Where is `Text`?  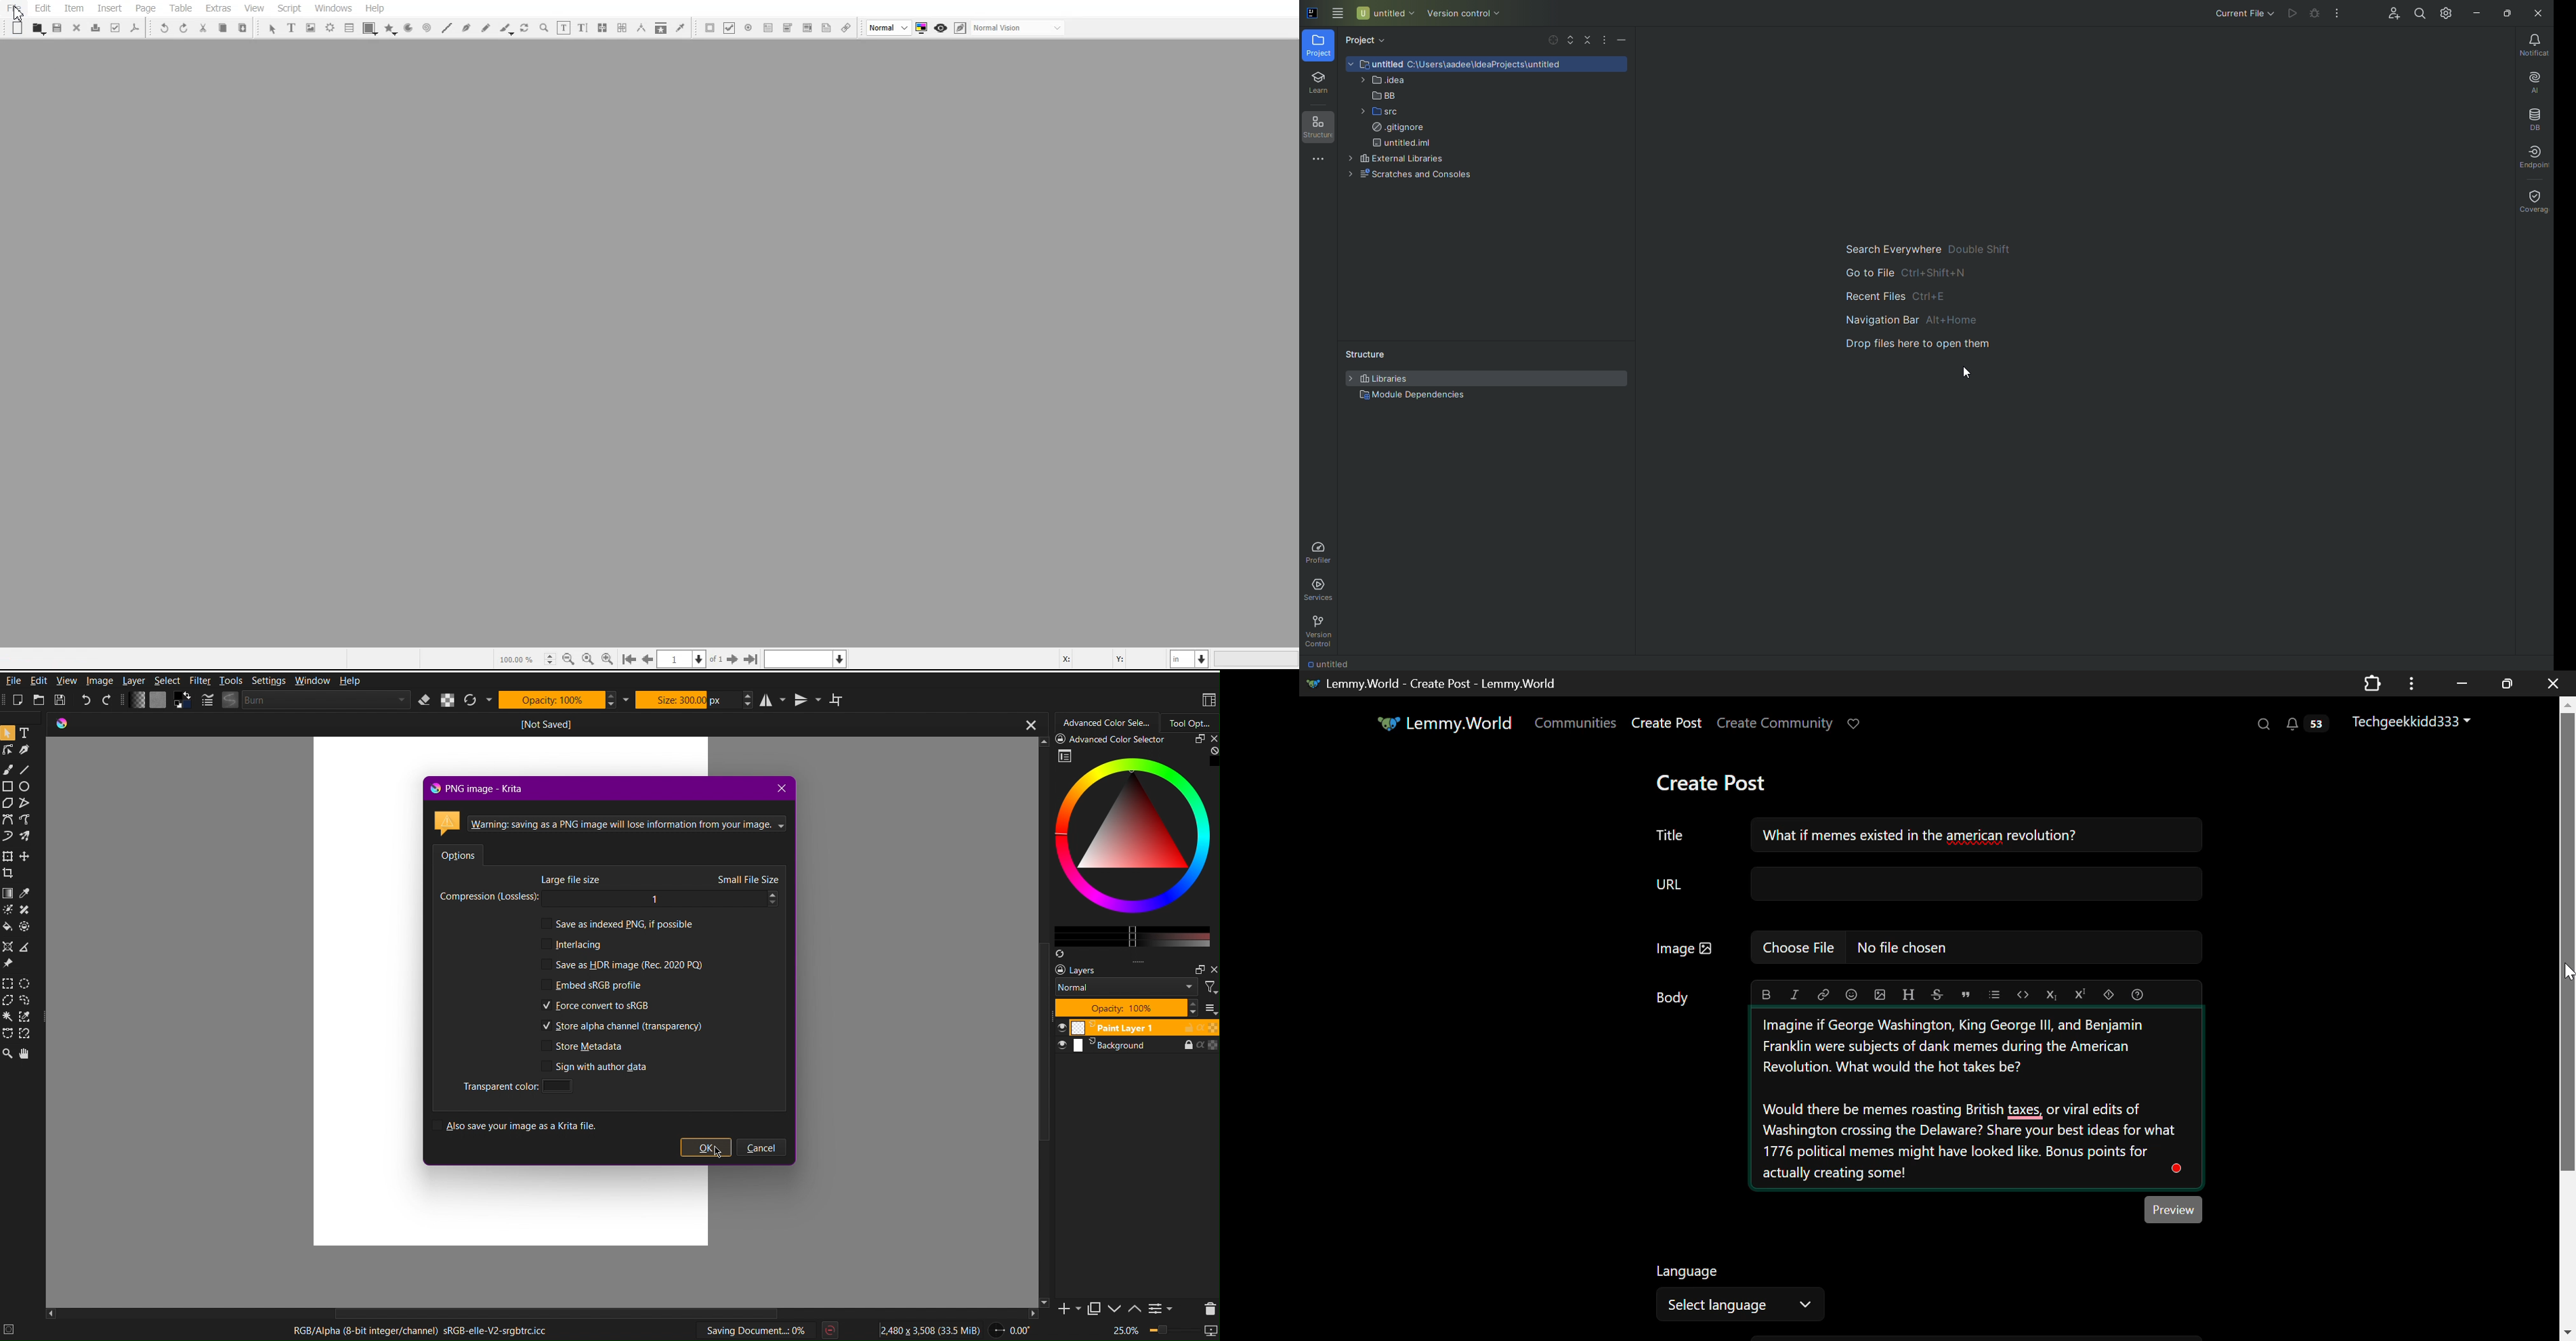 Text is located at coordinates (27, 734).